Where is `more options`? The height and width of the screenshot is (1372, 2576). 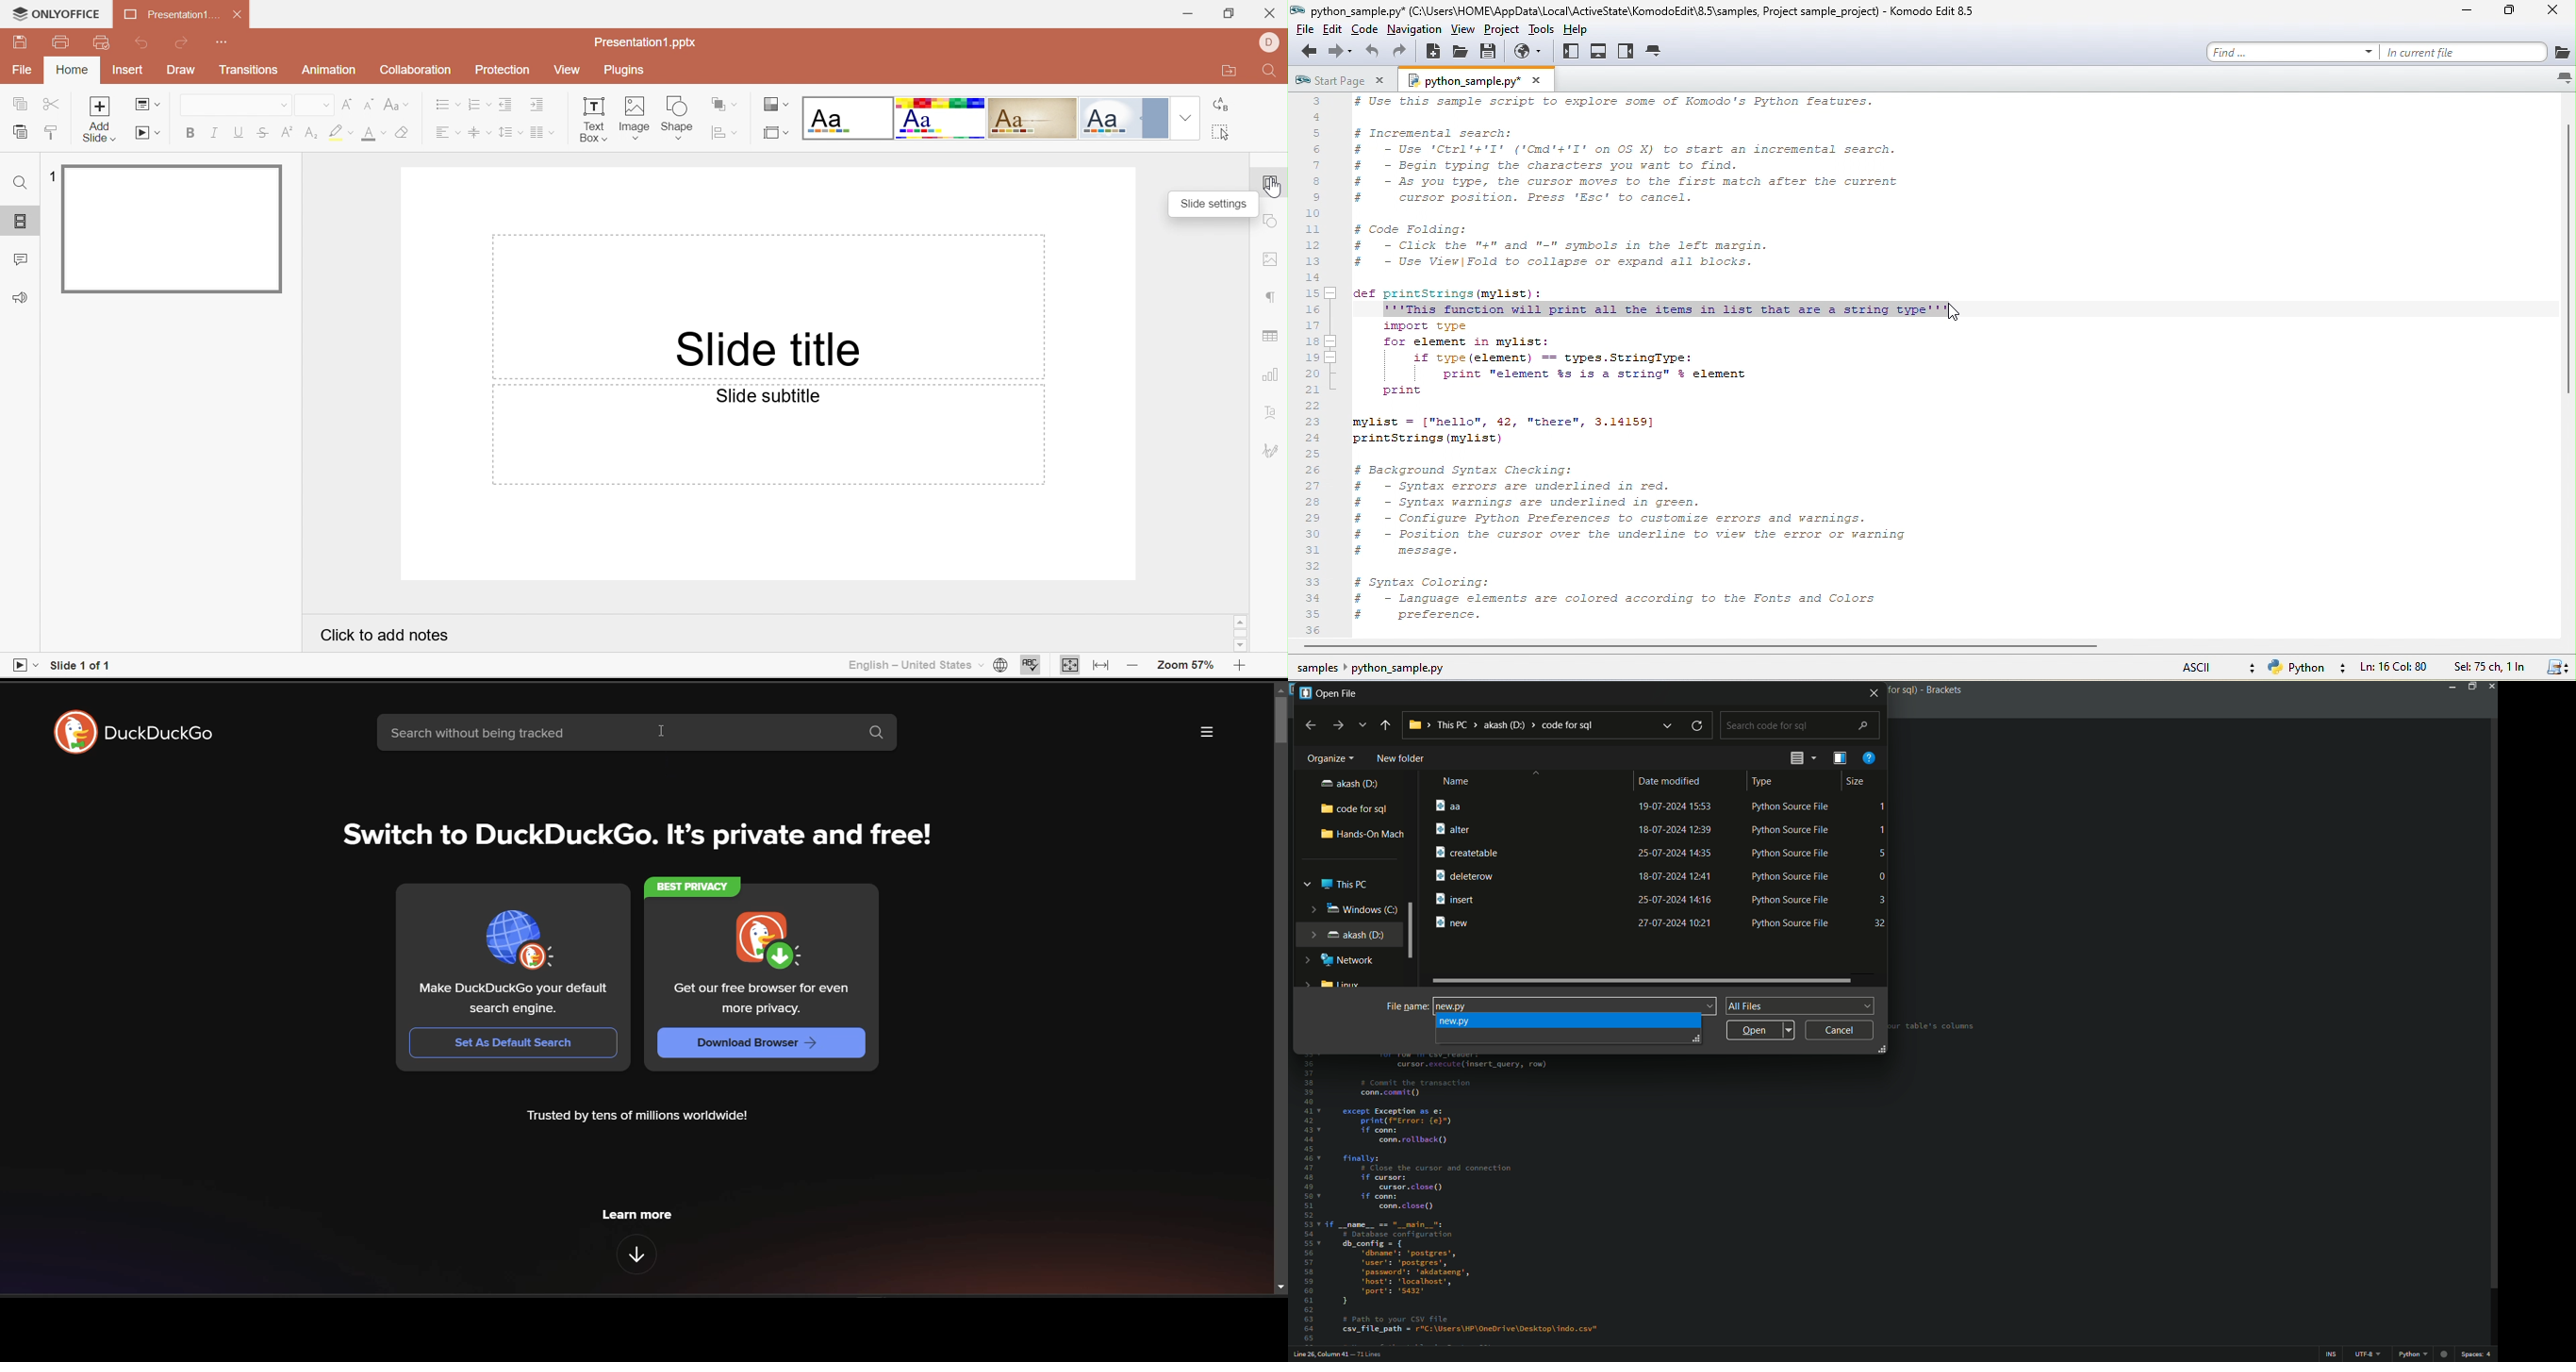
more options is located at coordinates (1206, 733).